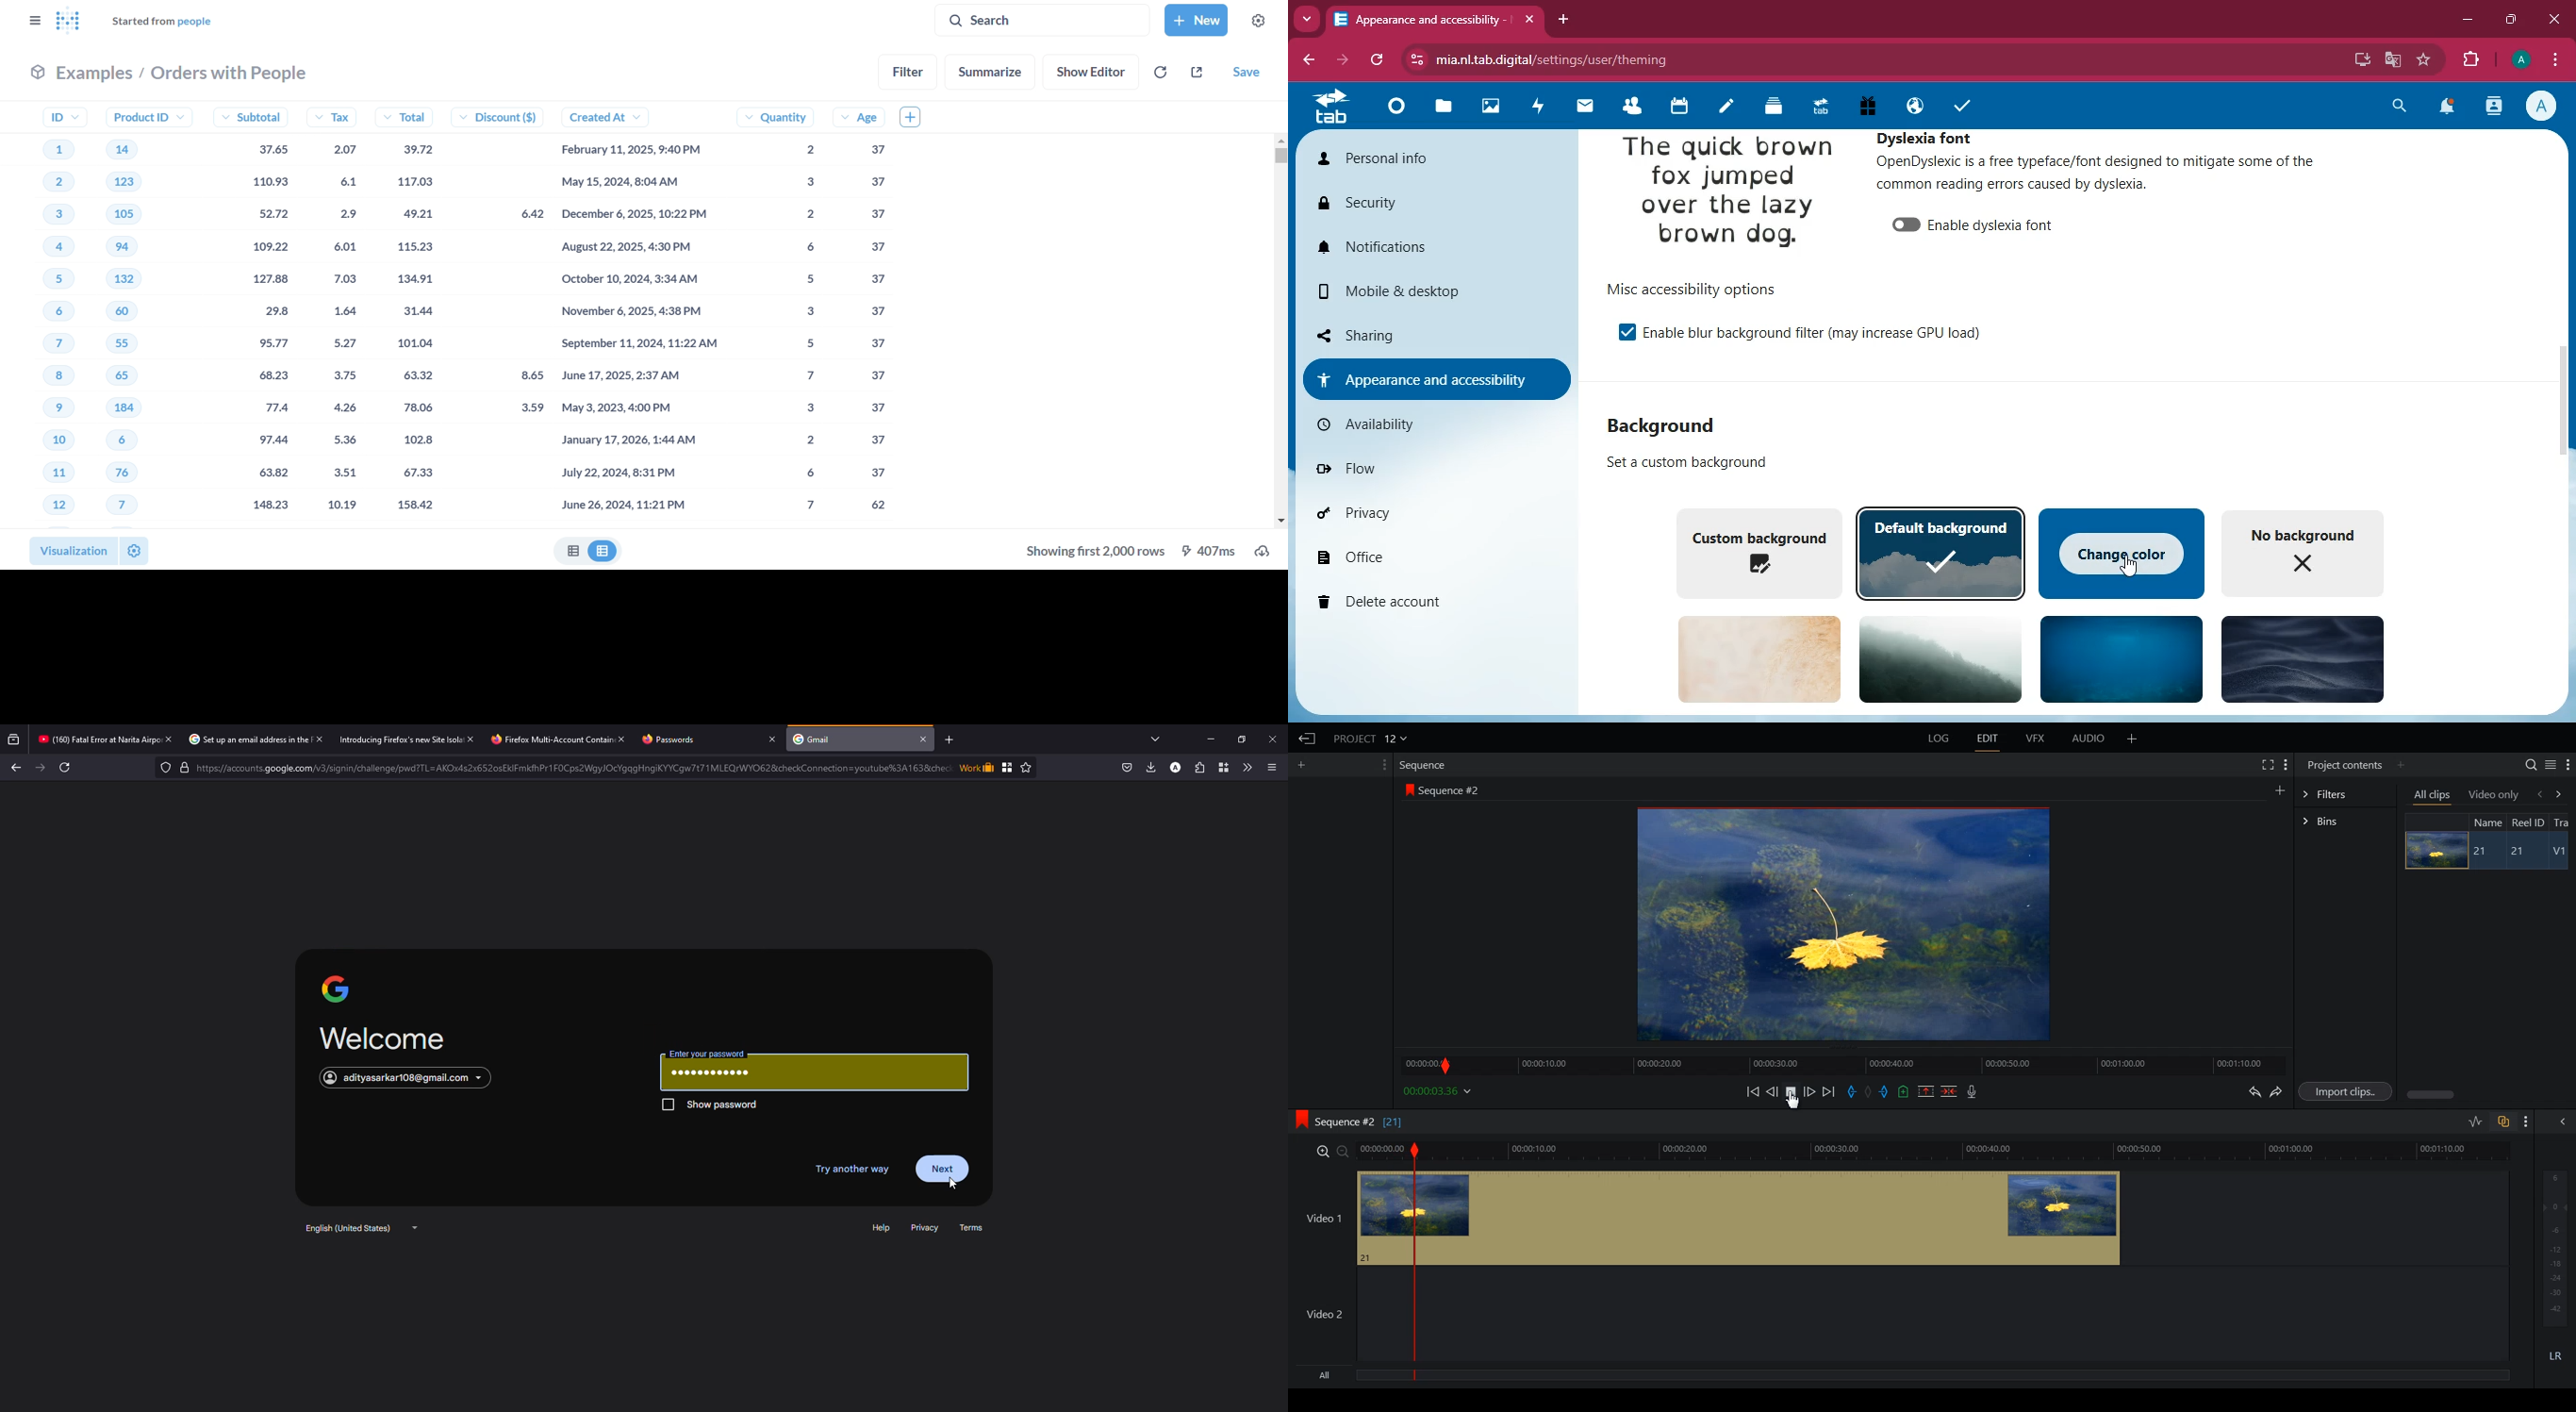  Describe the element at coordinates (2122, 657) in the screenshot. I see `background` at that location.